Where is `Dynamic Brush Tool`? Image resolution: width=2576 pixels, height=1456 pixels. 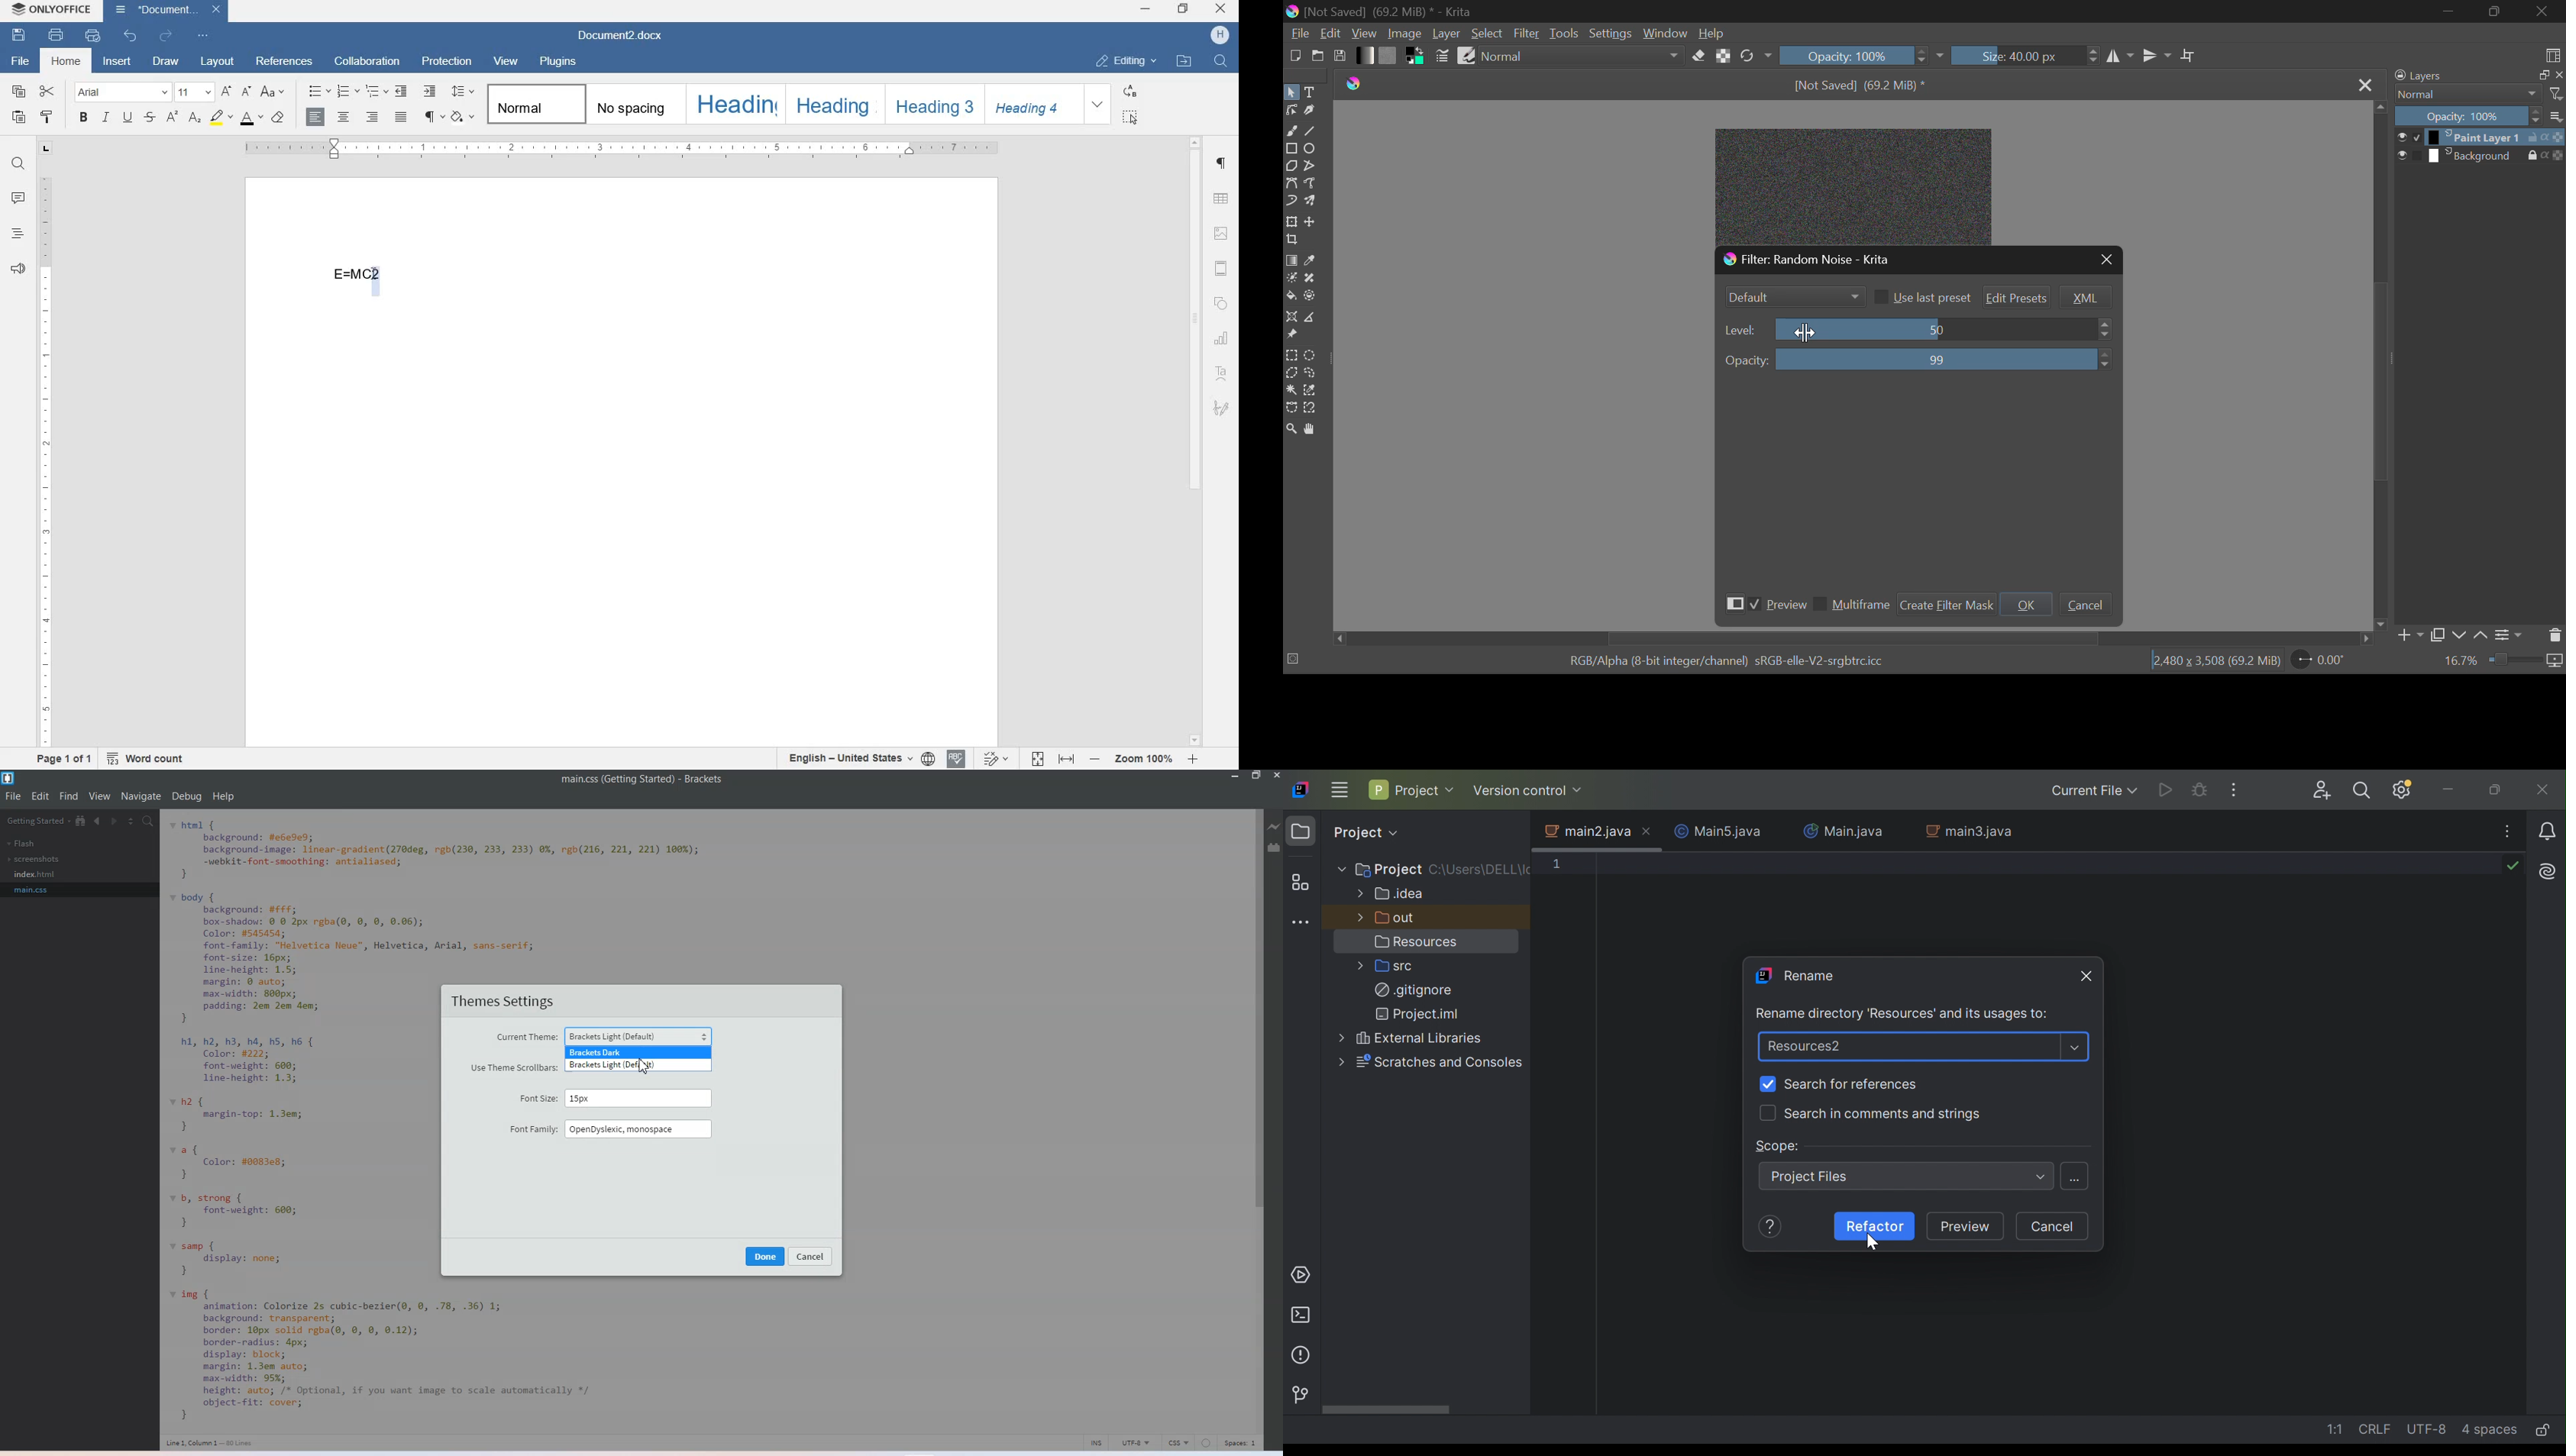 Dynamic Brush Tool is located at coordinates (1291, 202).